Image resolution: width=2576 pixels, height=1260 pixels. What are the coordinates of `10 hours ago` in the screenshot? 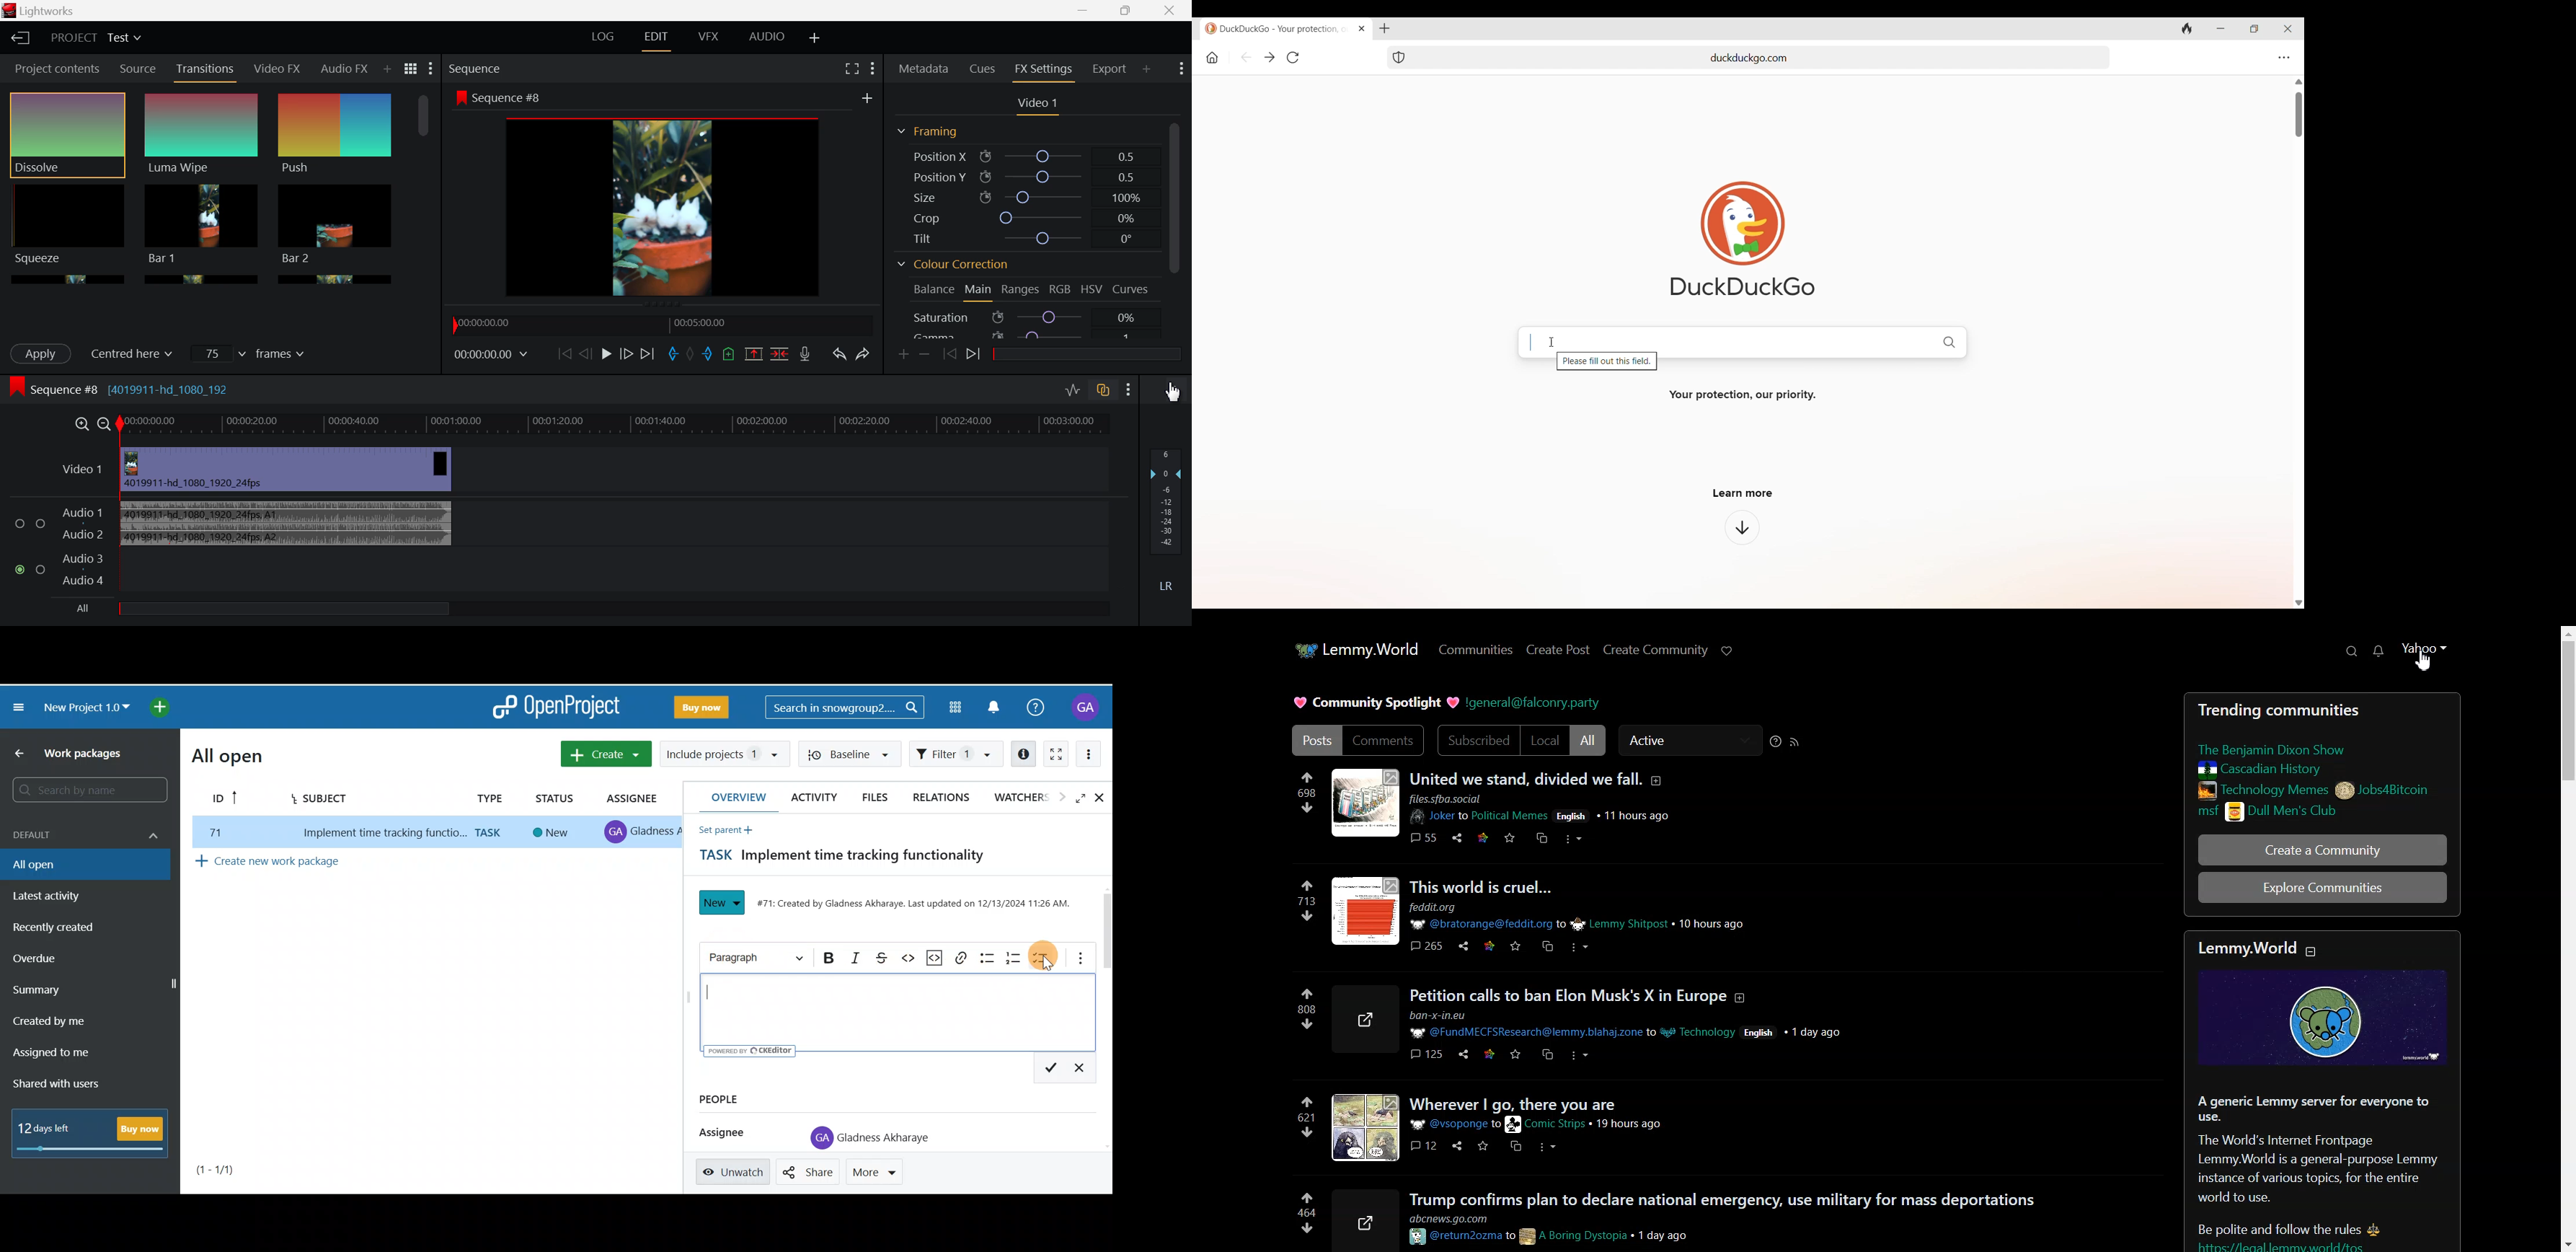 It's located at (1716, 924).